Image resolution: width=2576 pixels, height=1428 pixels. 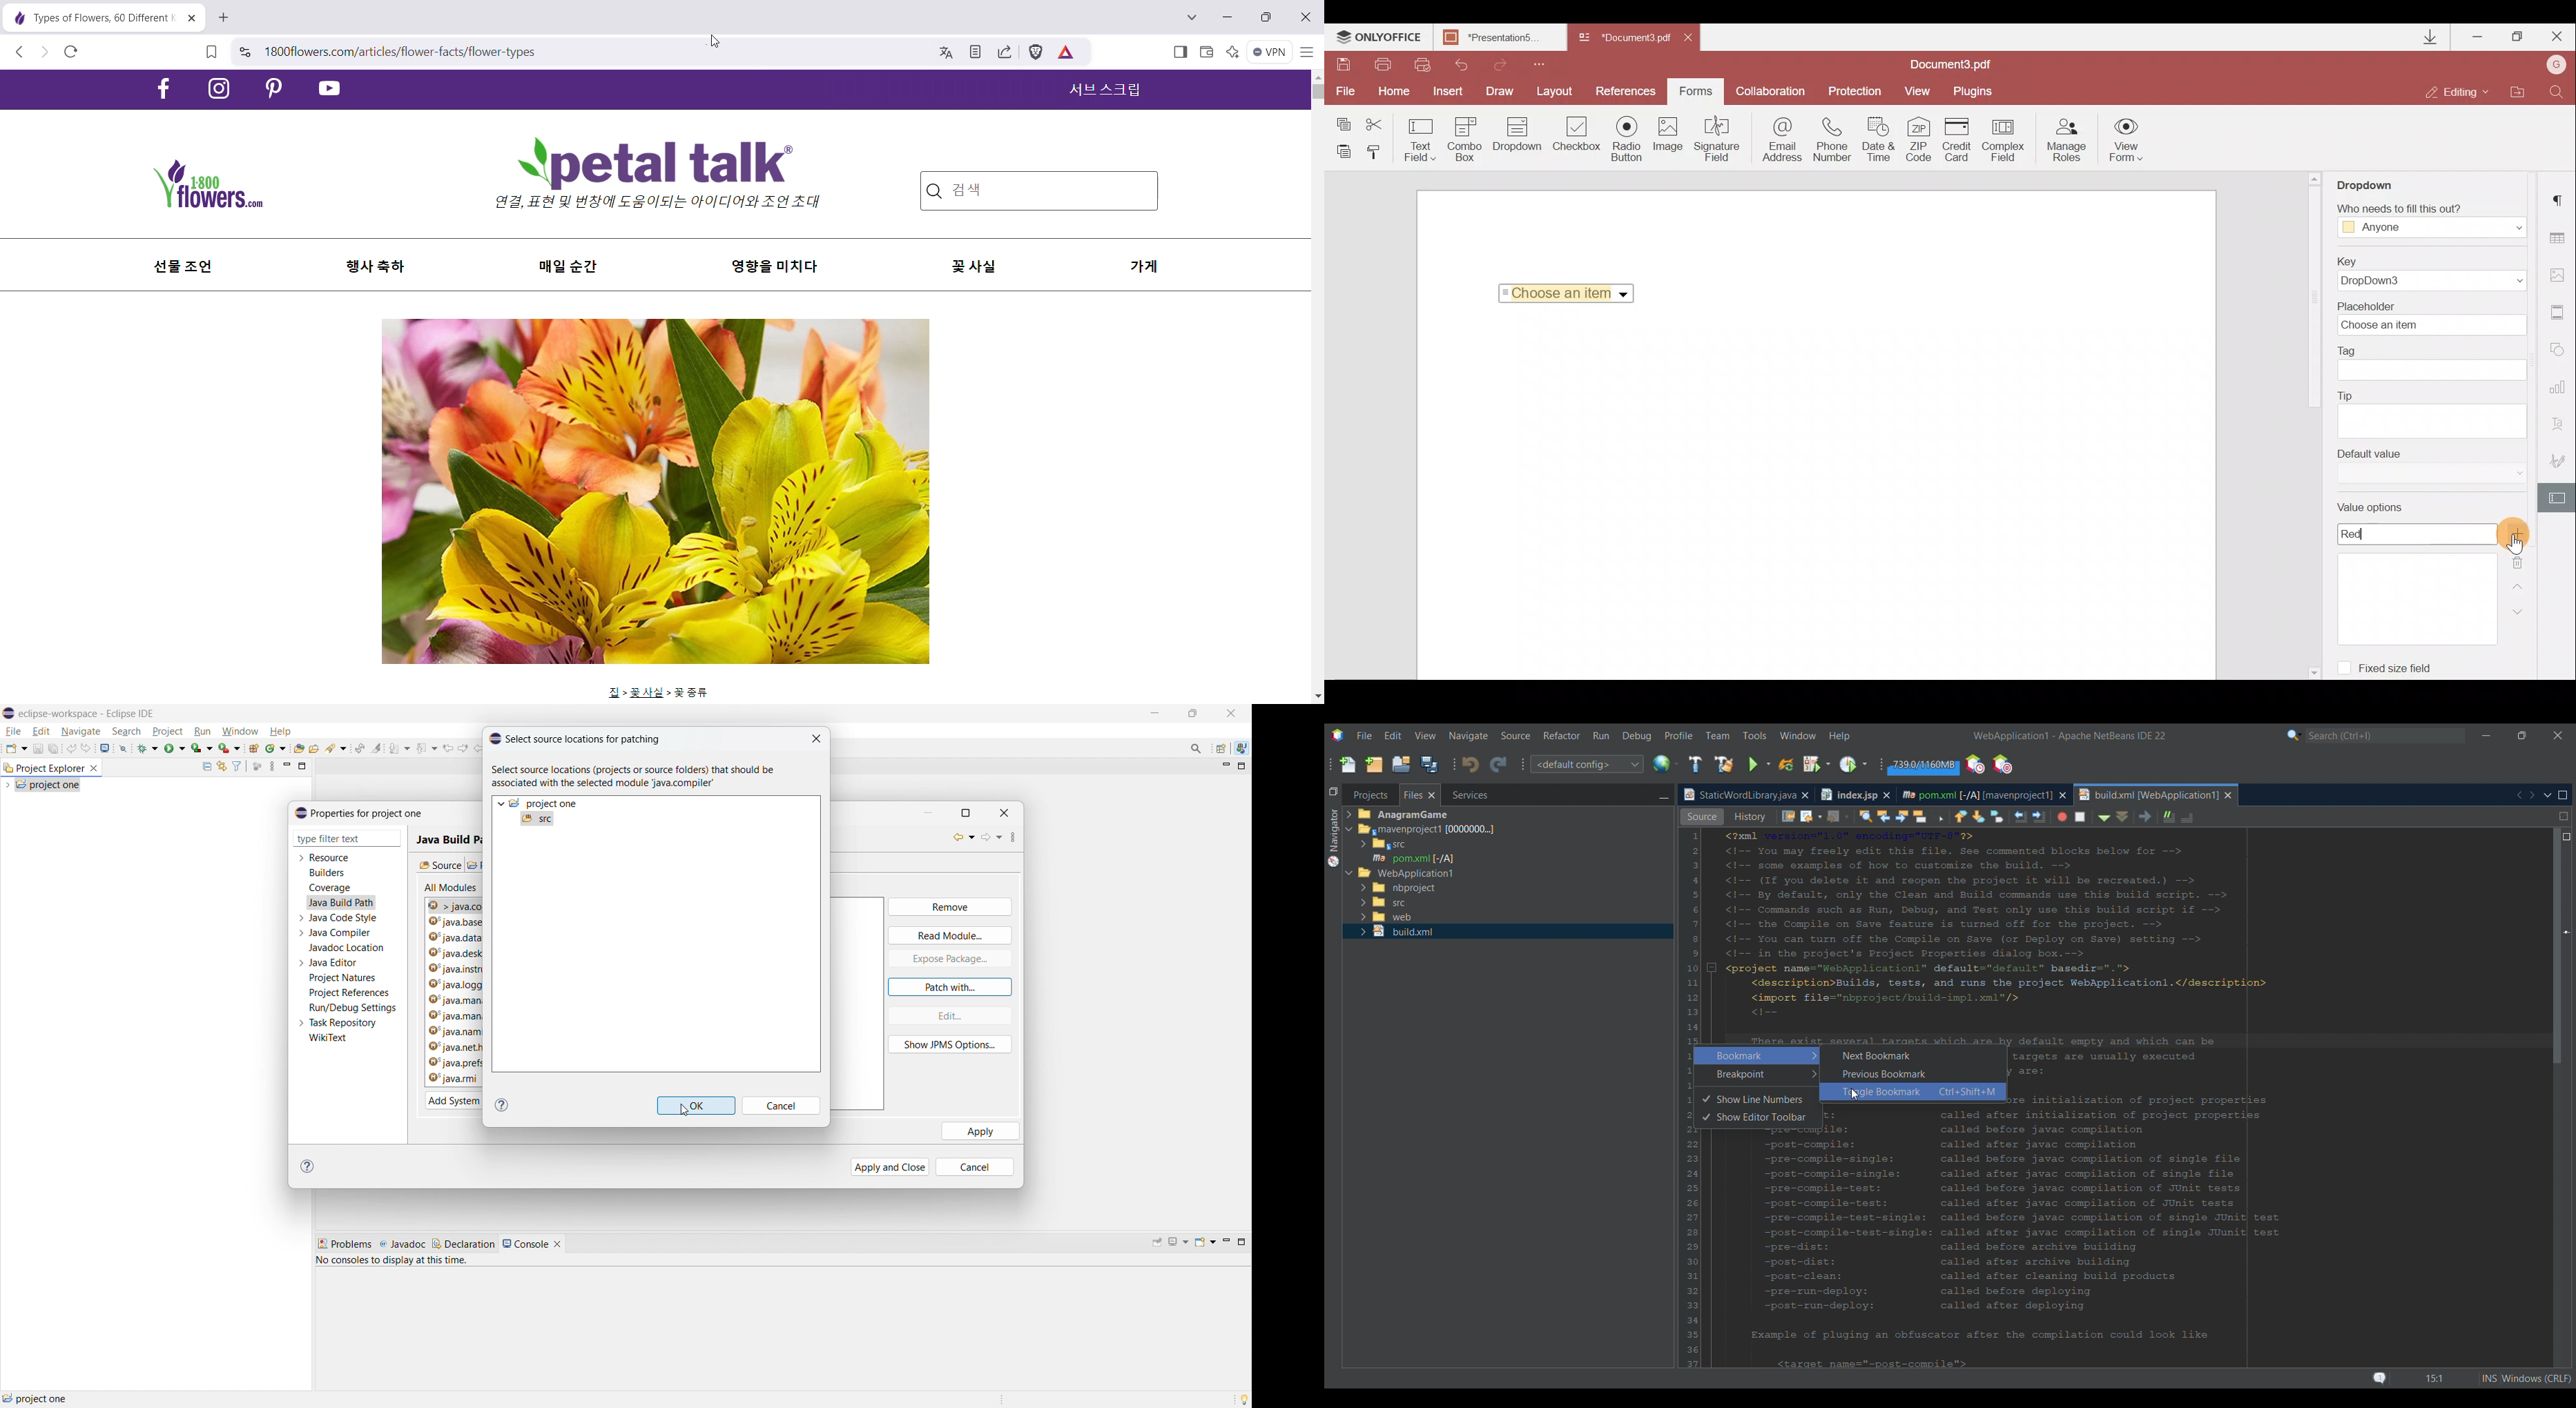 I want to click on save, so click(x=38, y=748).